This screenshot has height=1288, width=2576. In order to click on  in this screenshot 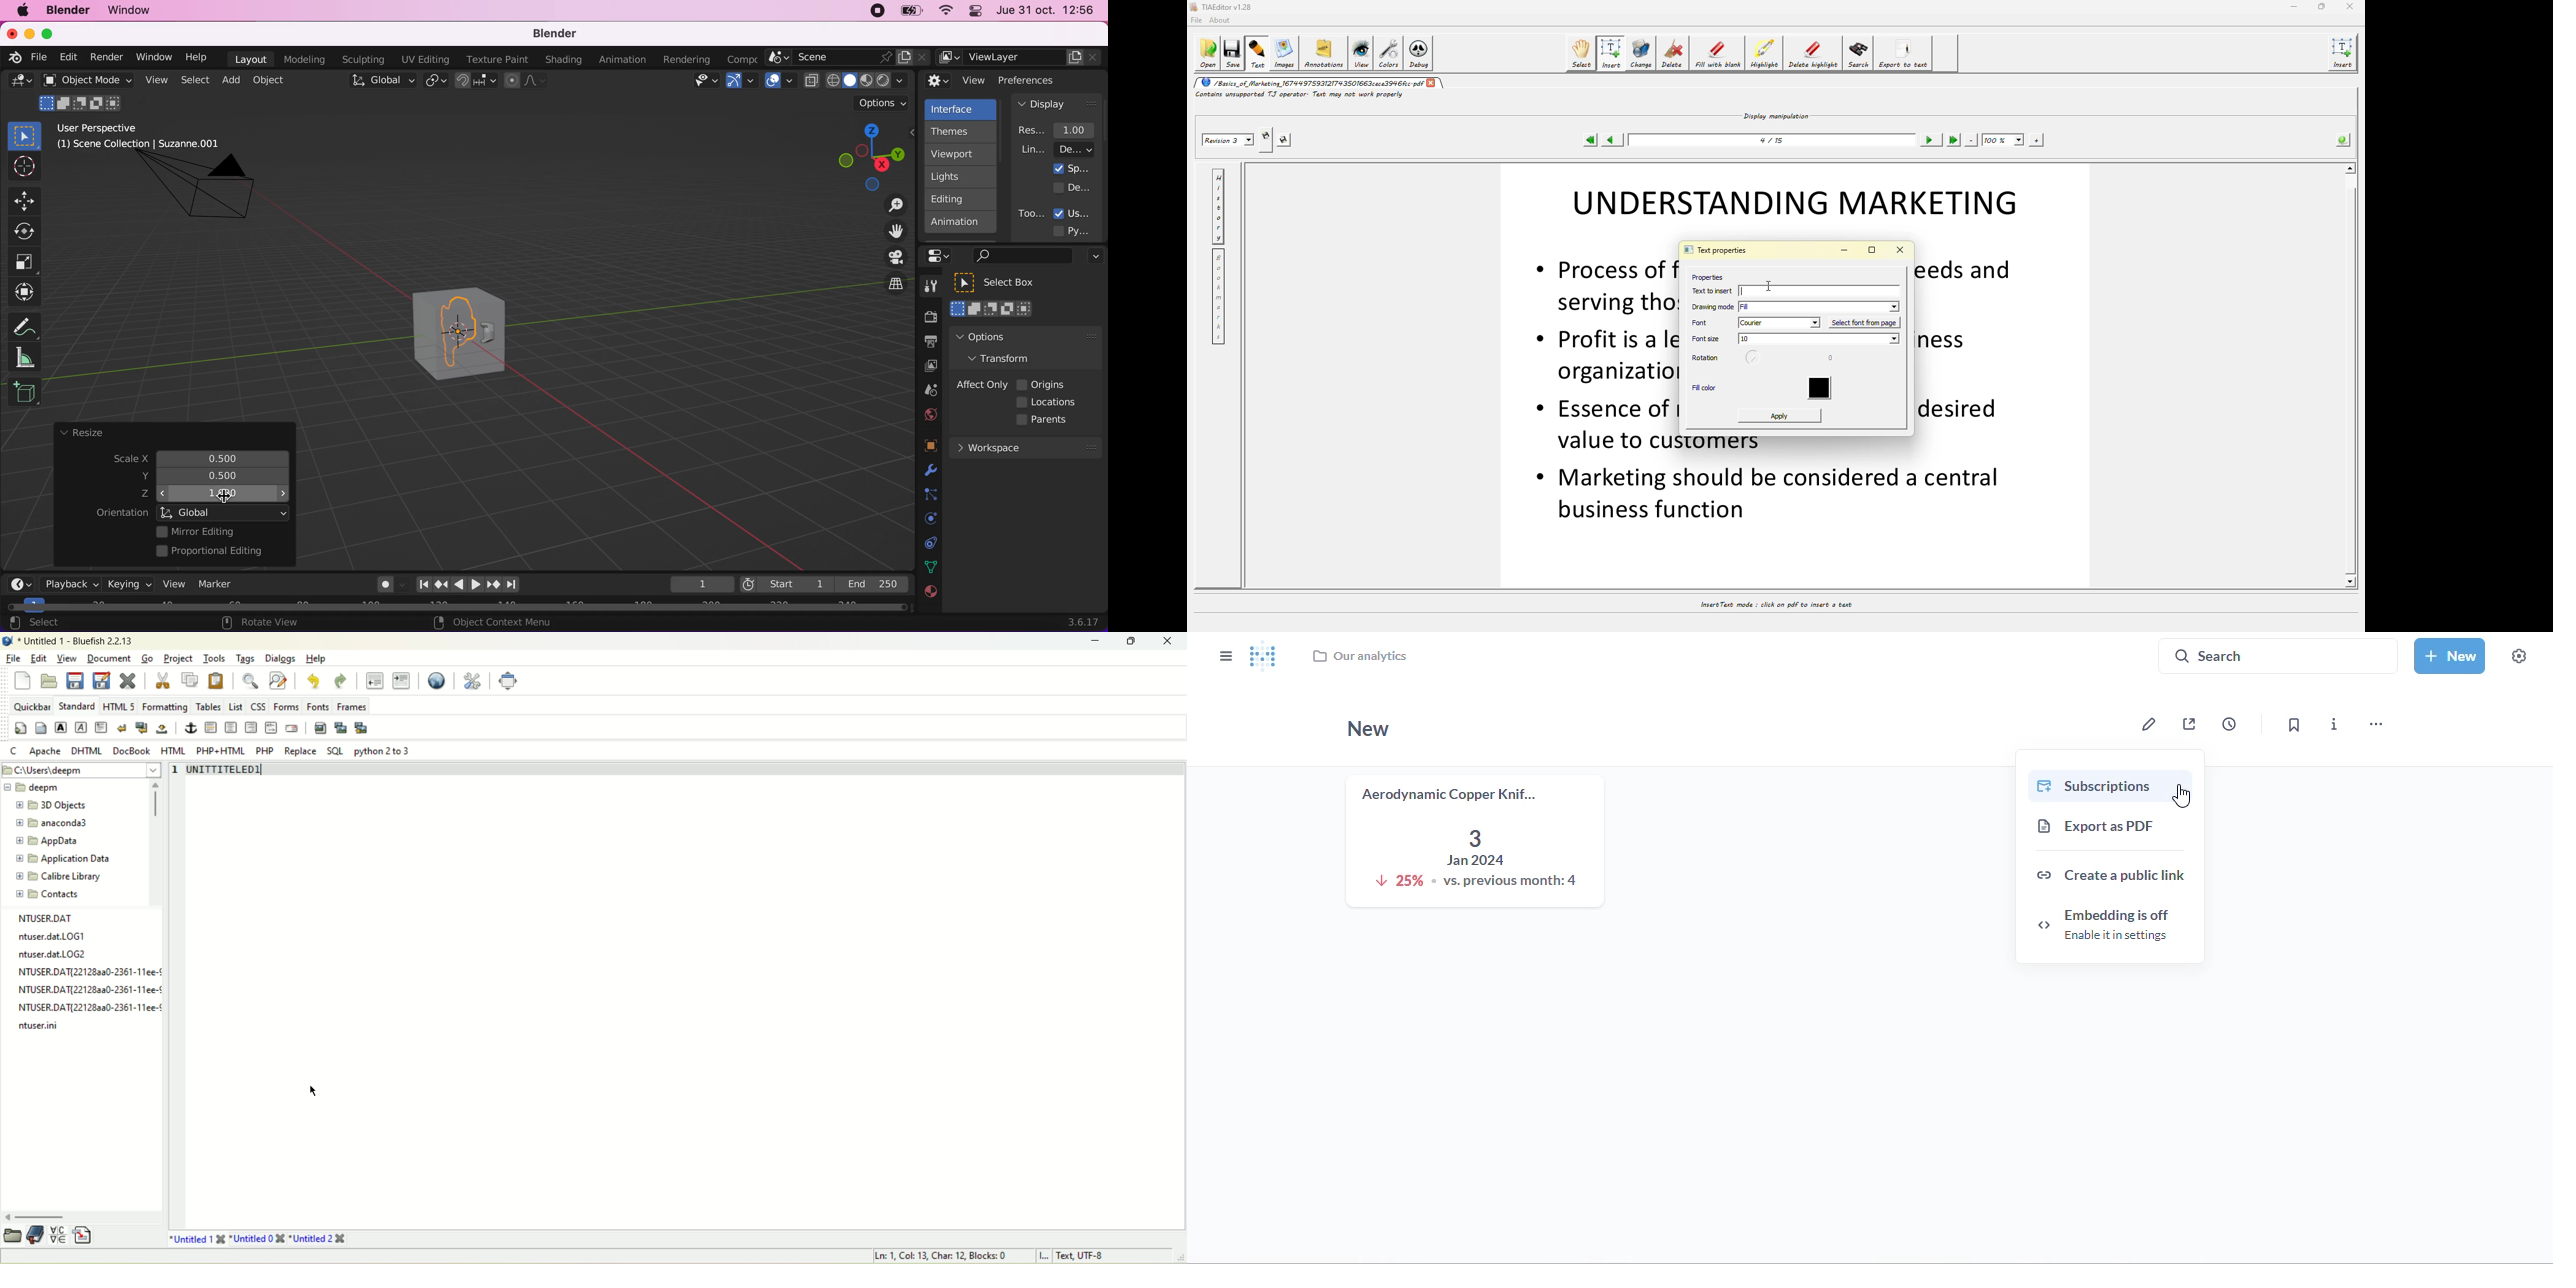, I will do `click(90, 972)`.